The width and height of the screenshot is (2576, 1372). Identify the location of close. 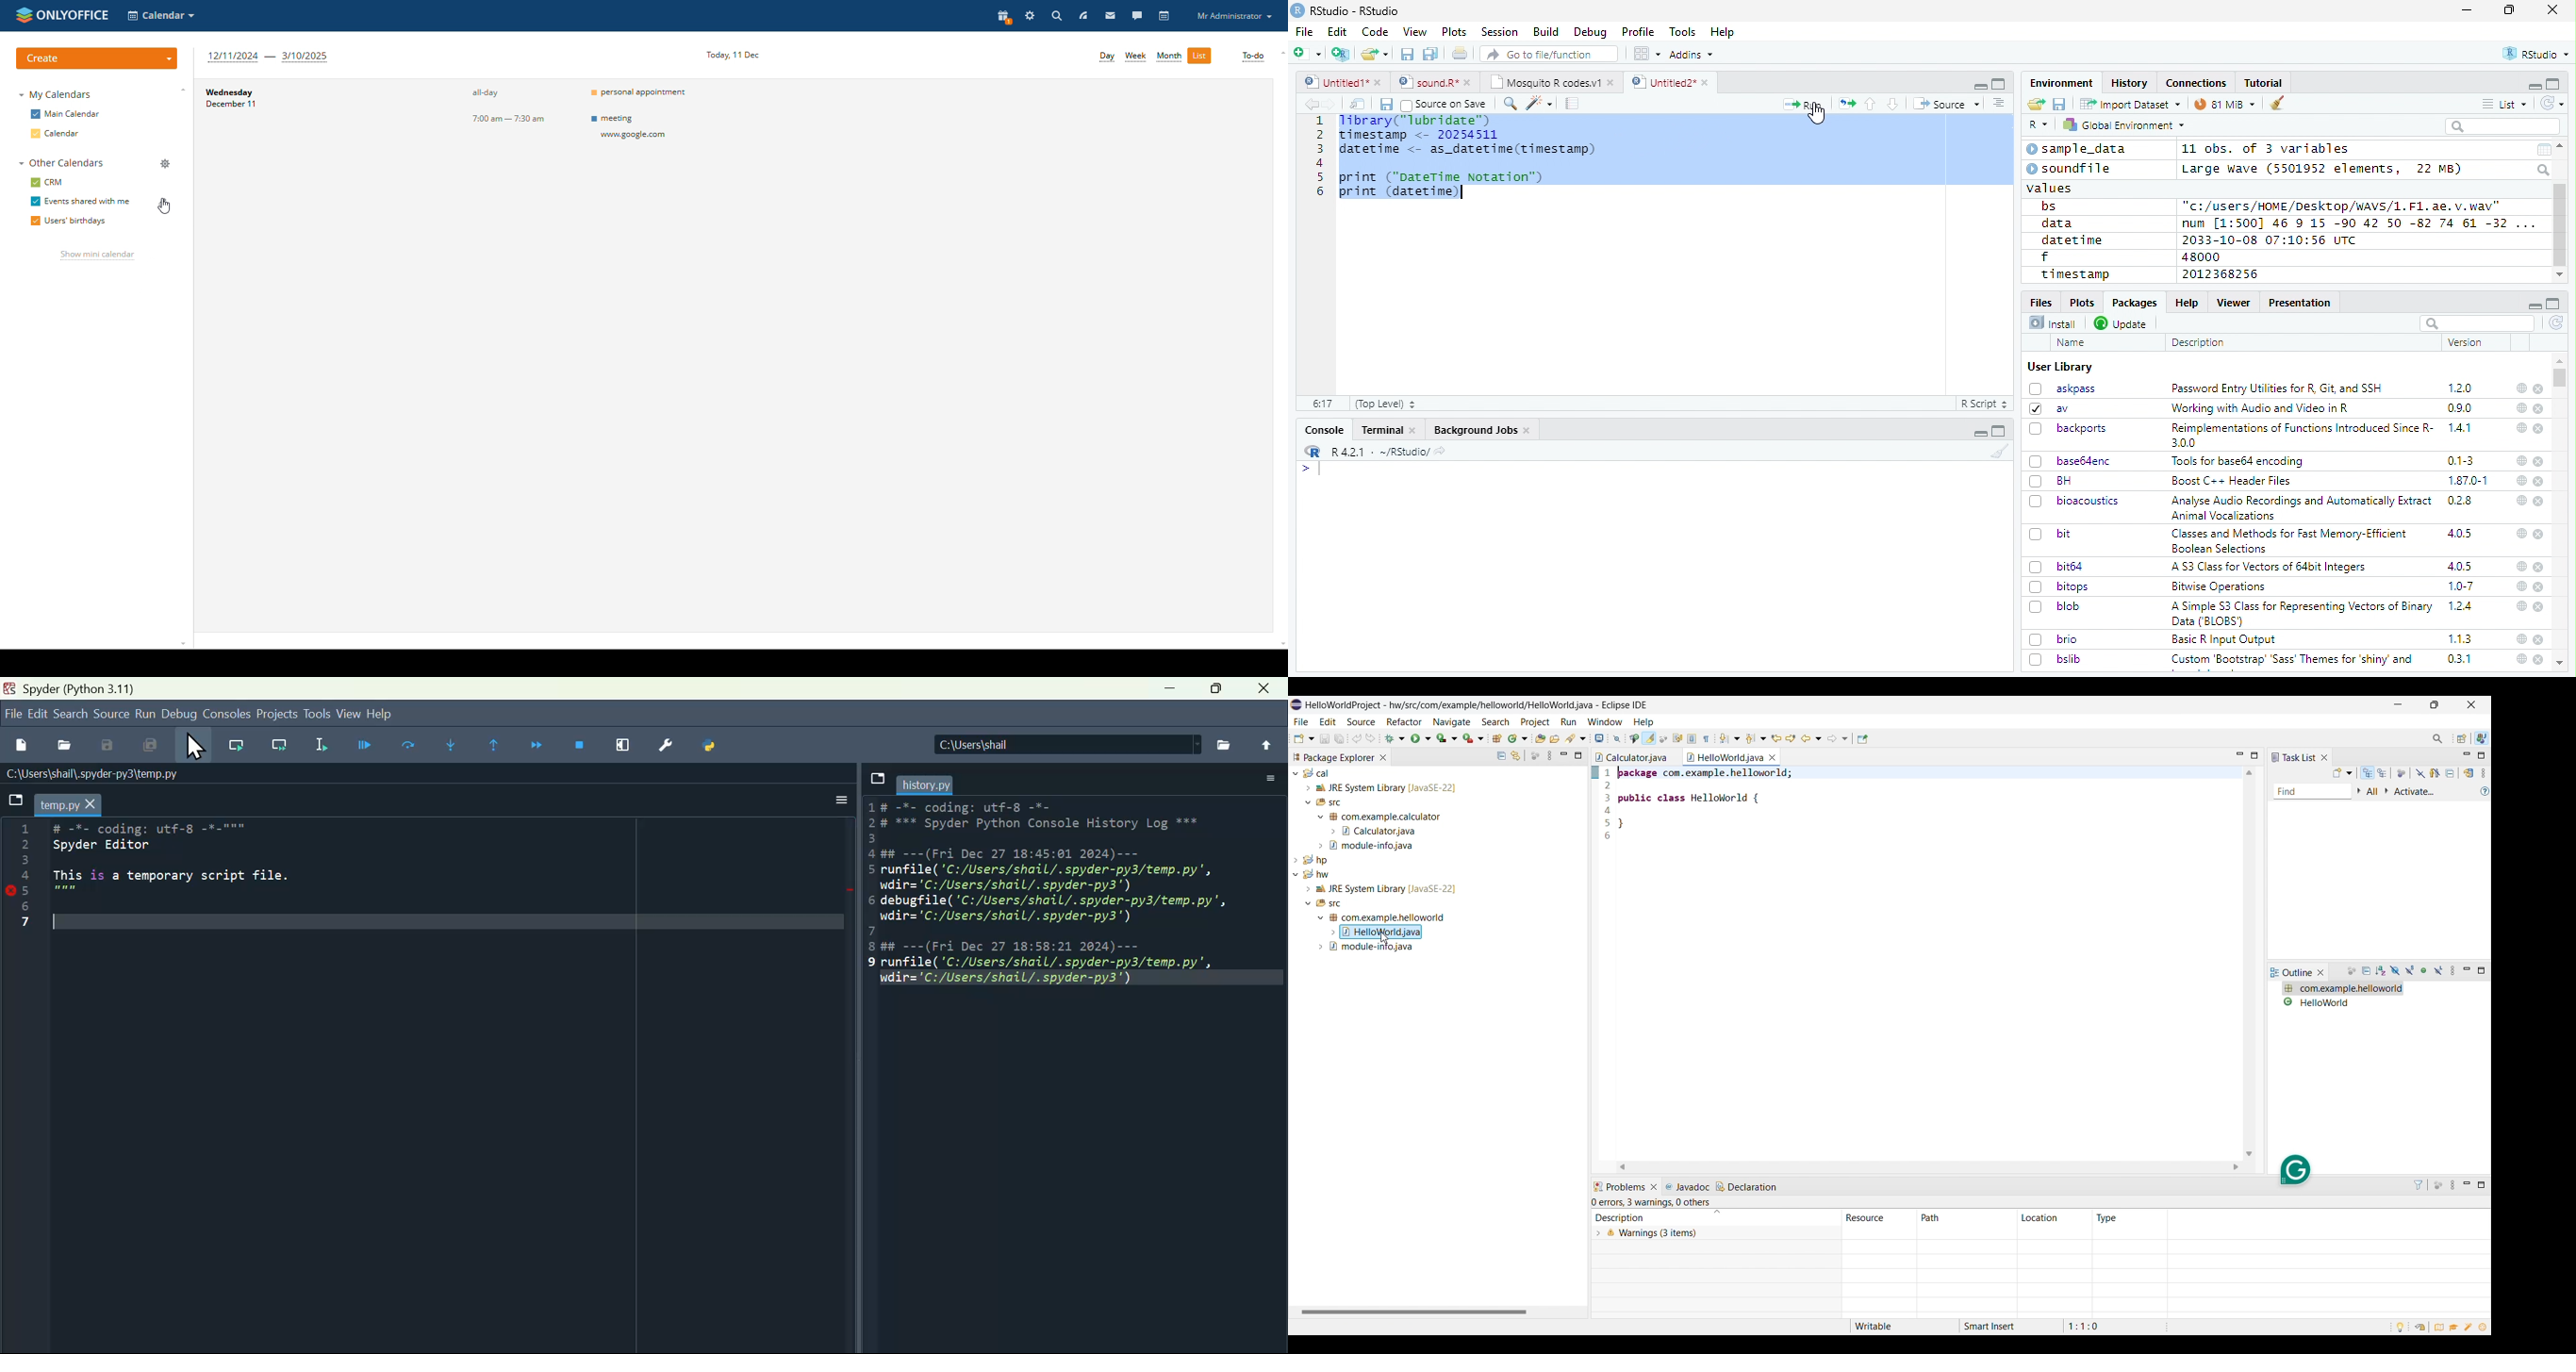
(2539, 639).